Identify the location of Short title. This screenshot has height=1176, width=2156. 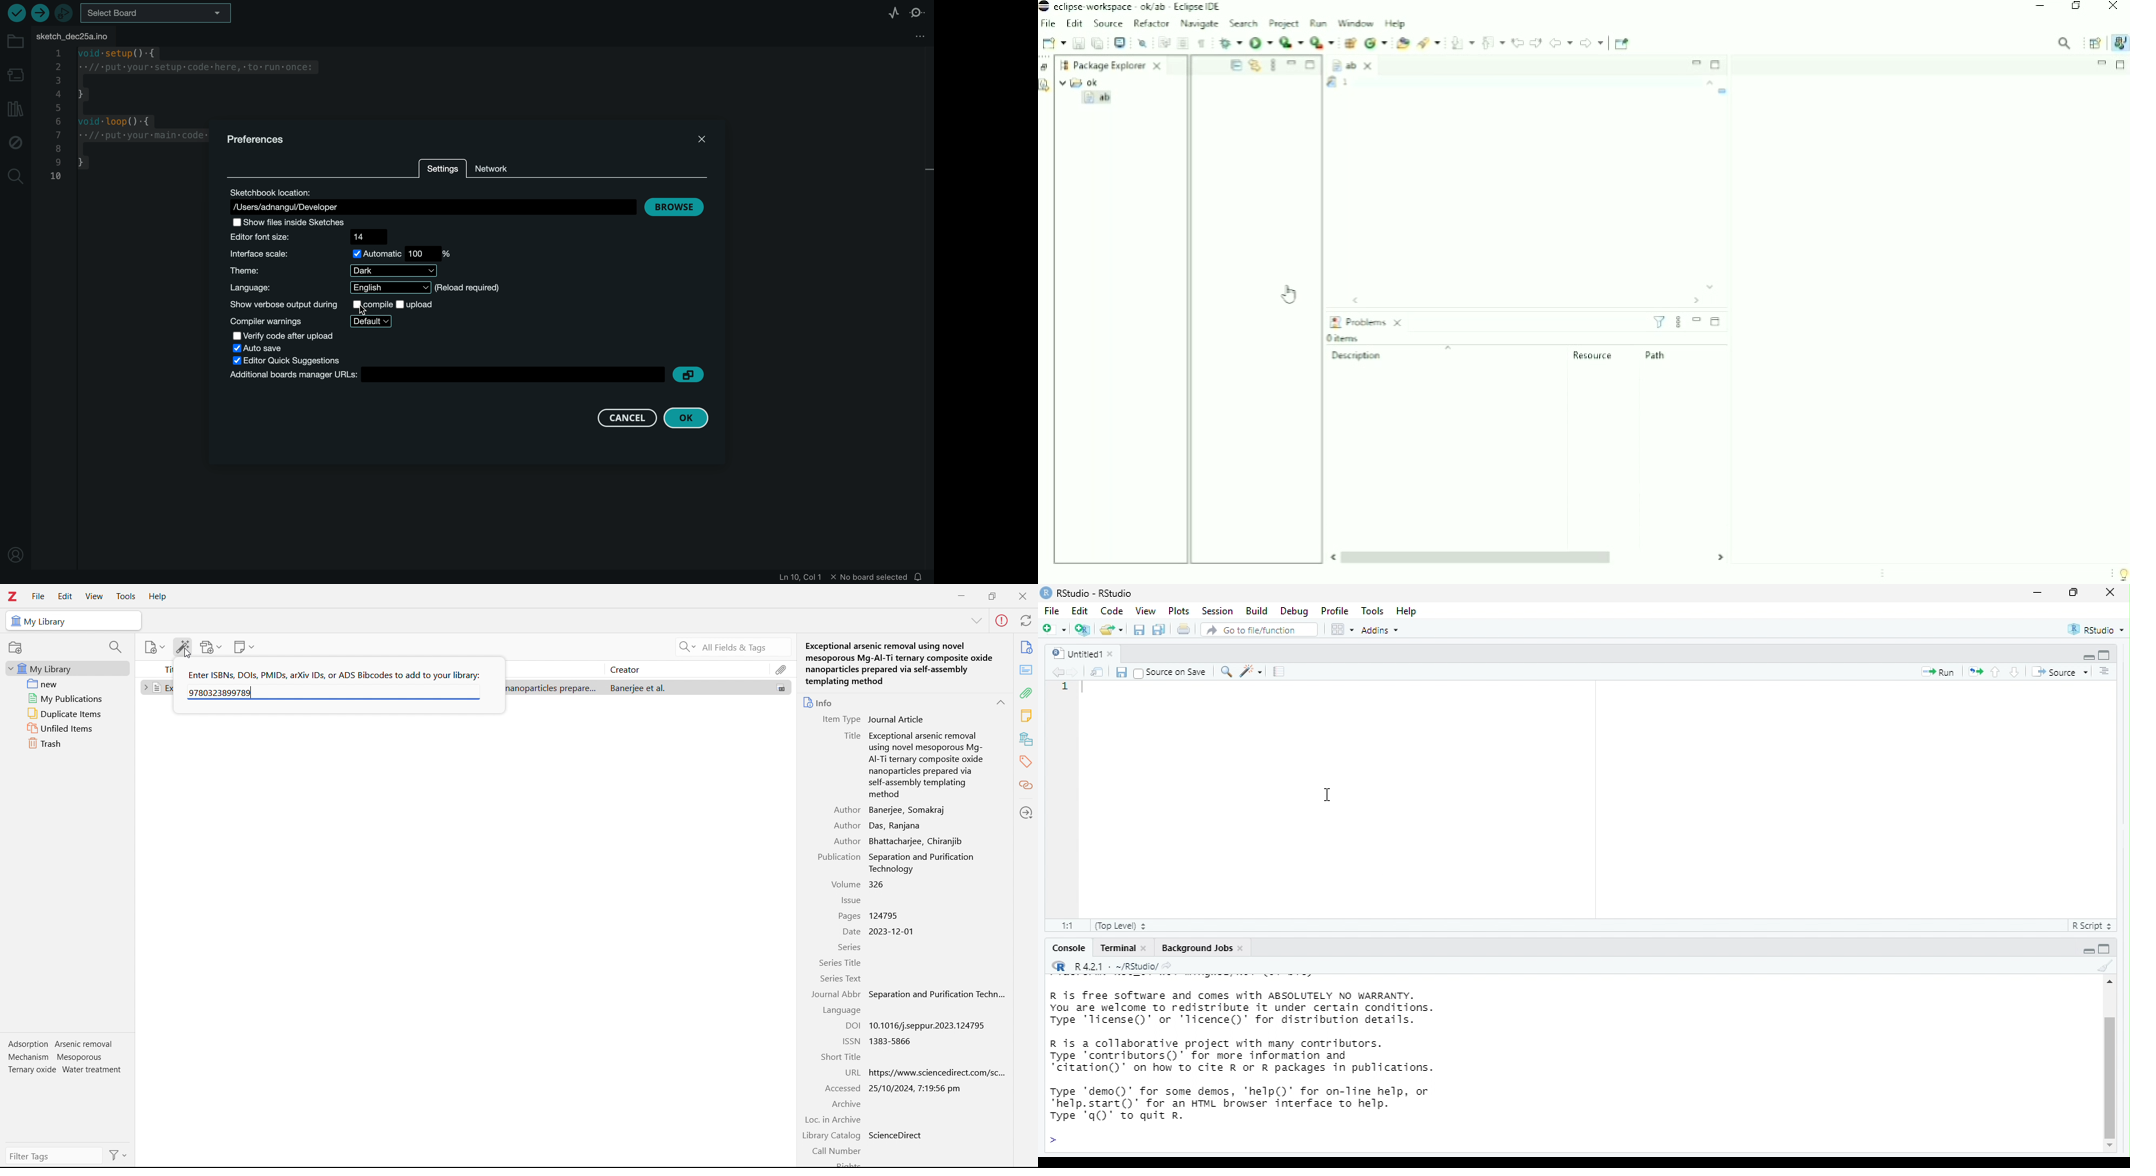
(840, 1057).